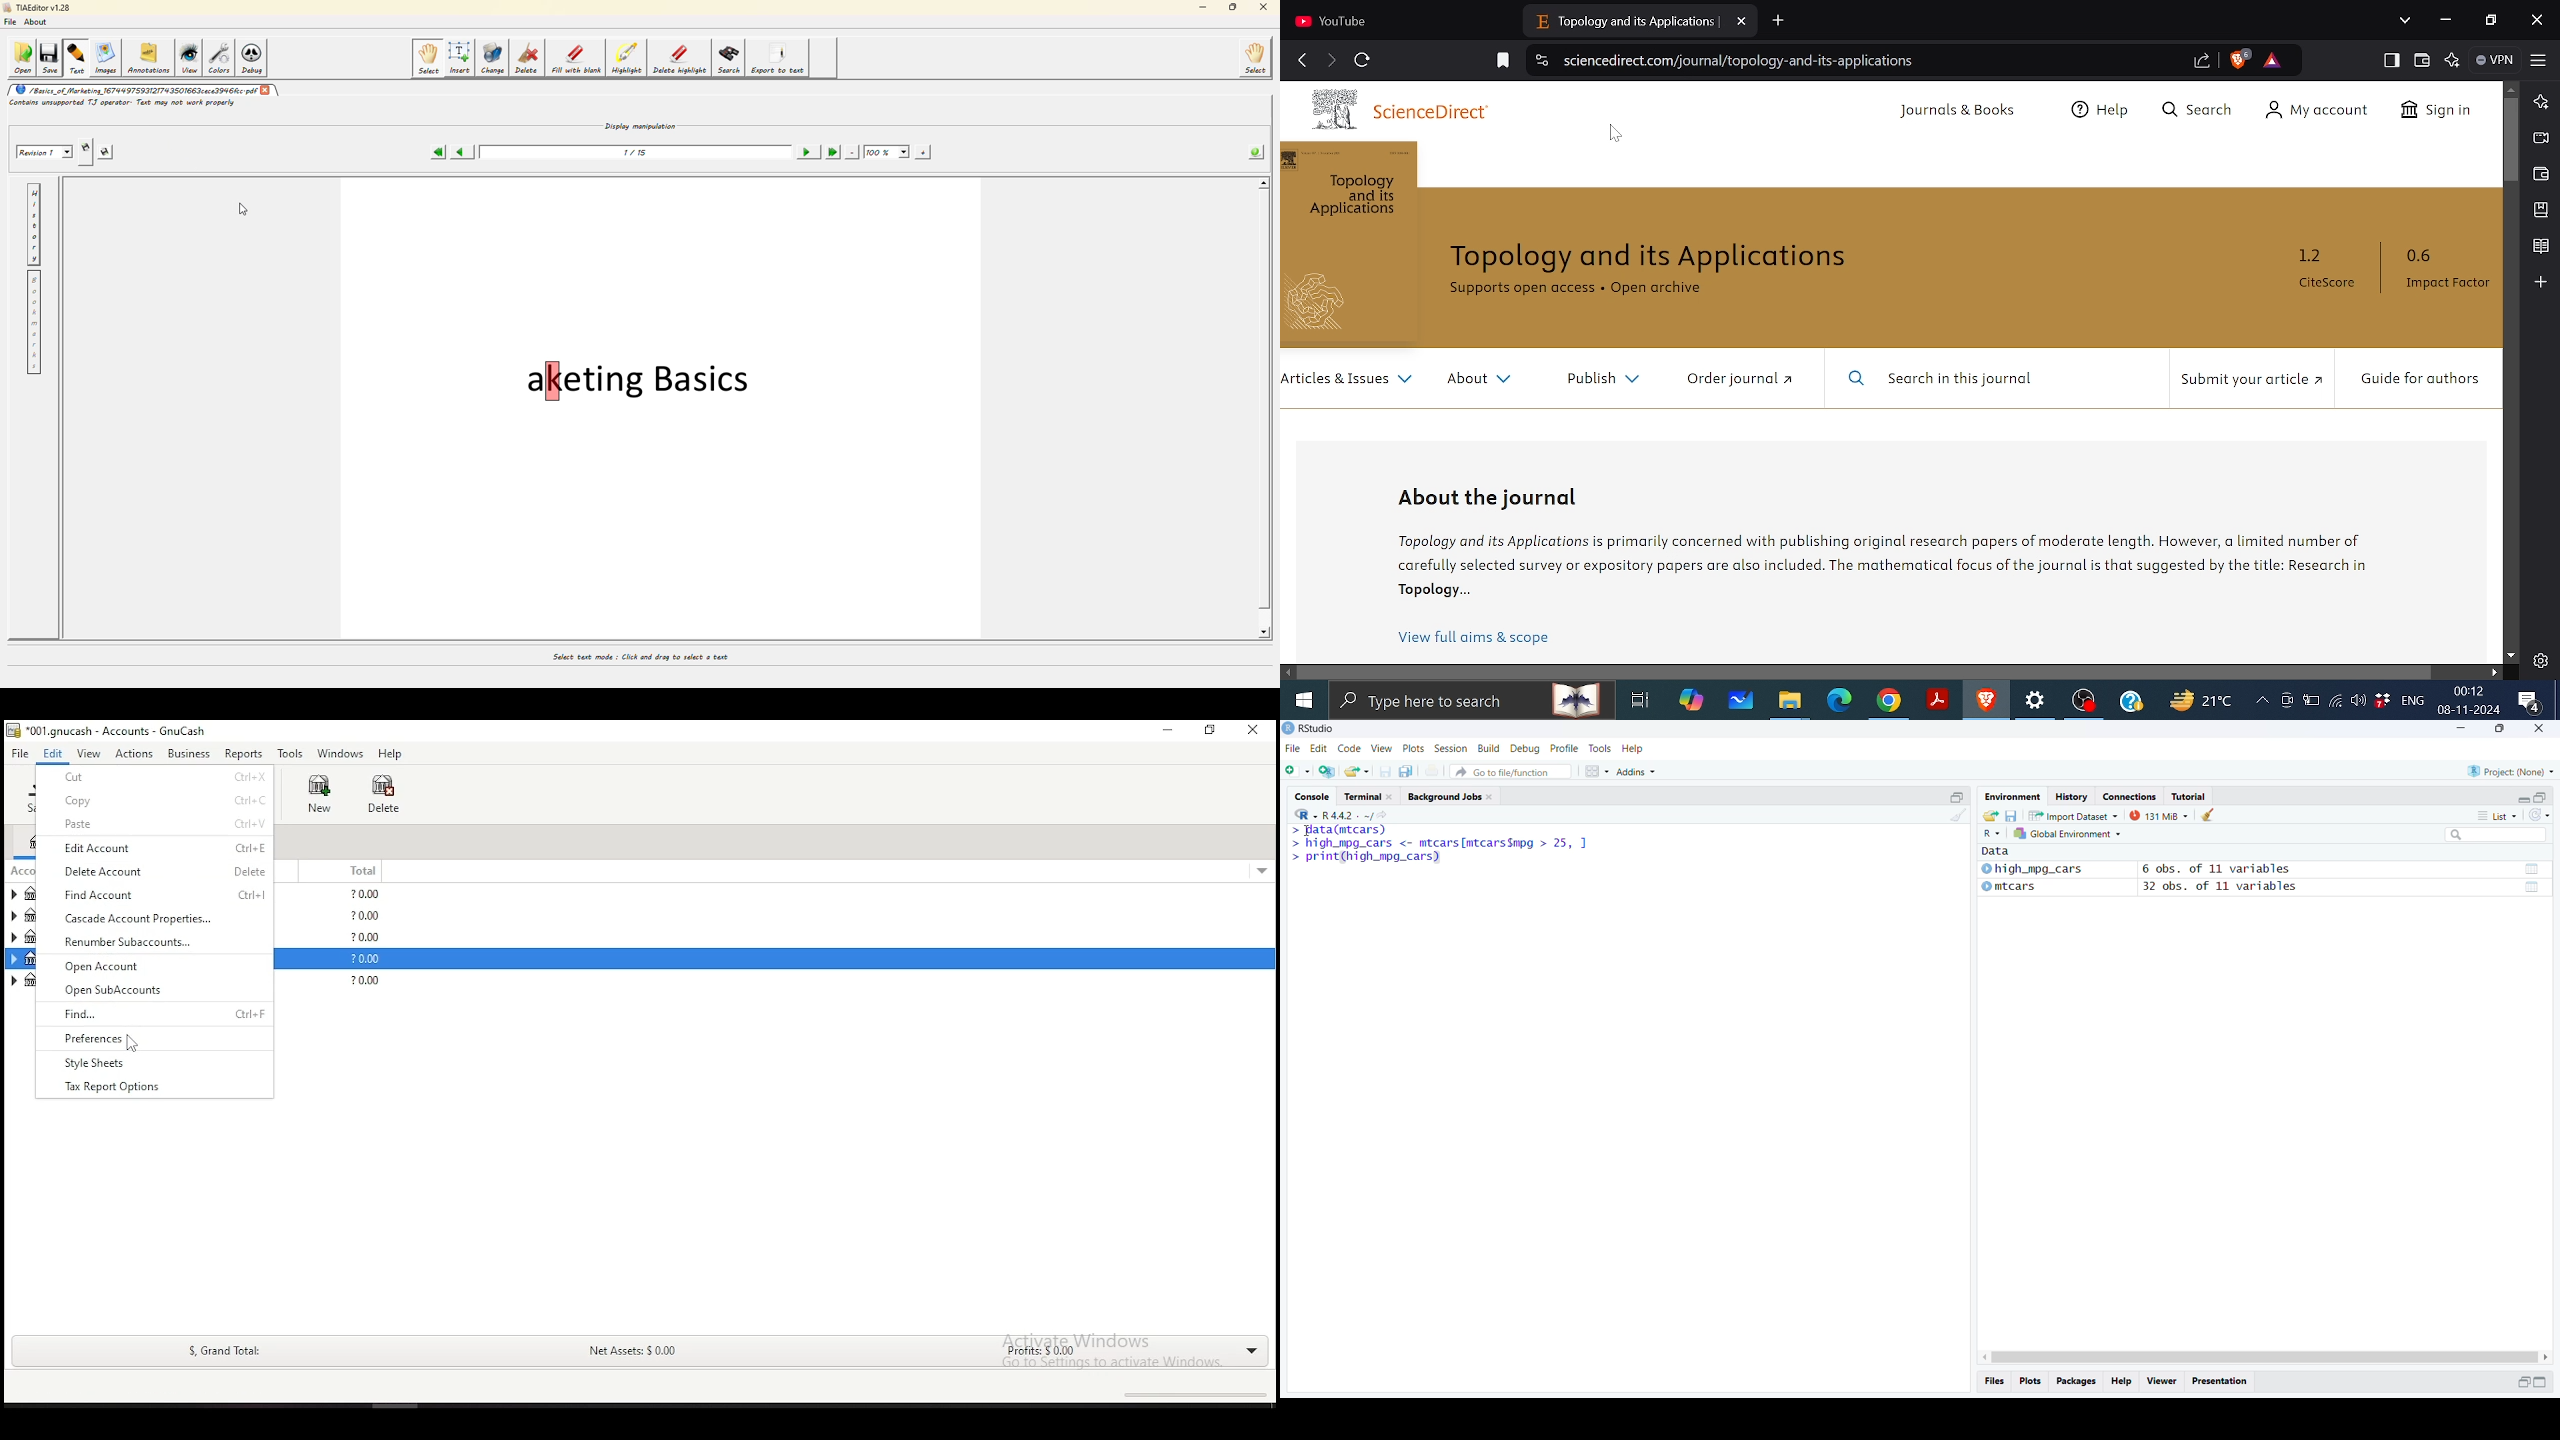 This screenshot has width=2576, height=1456. Describe the element at coordinates (1375, 815) in the screenshot. I see `view current directory` at that location.